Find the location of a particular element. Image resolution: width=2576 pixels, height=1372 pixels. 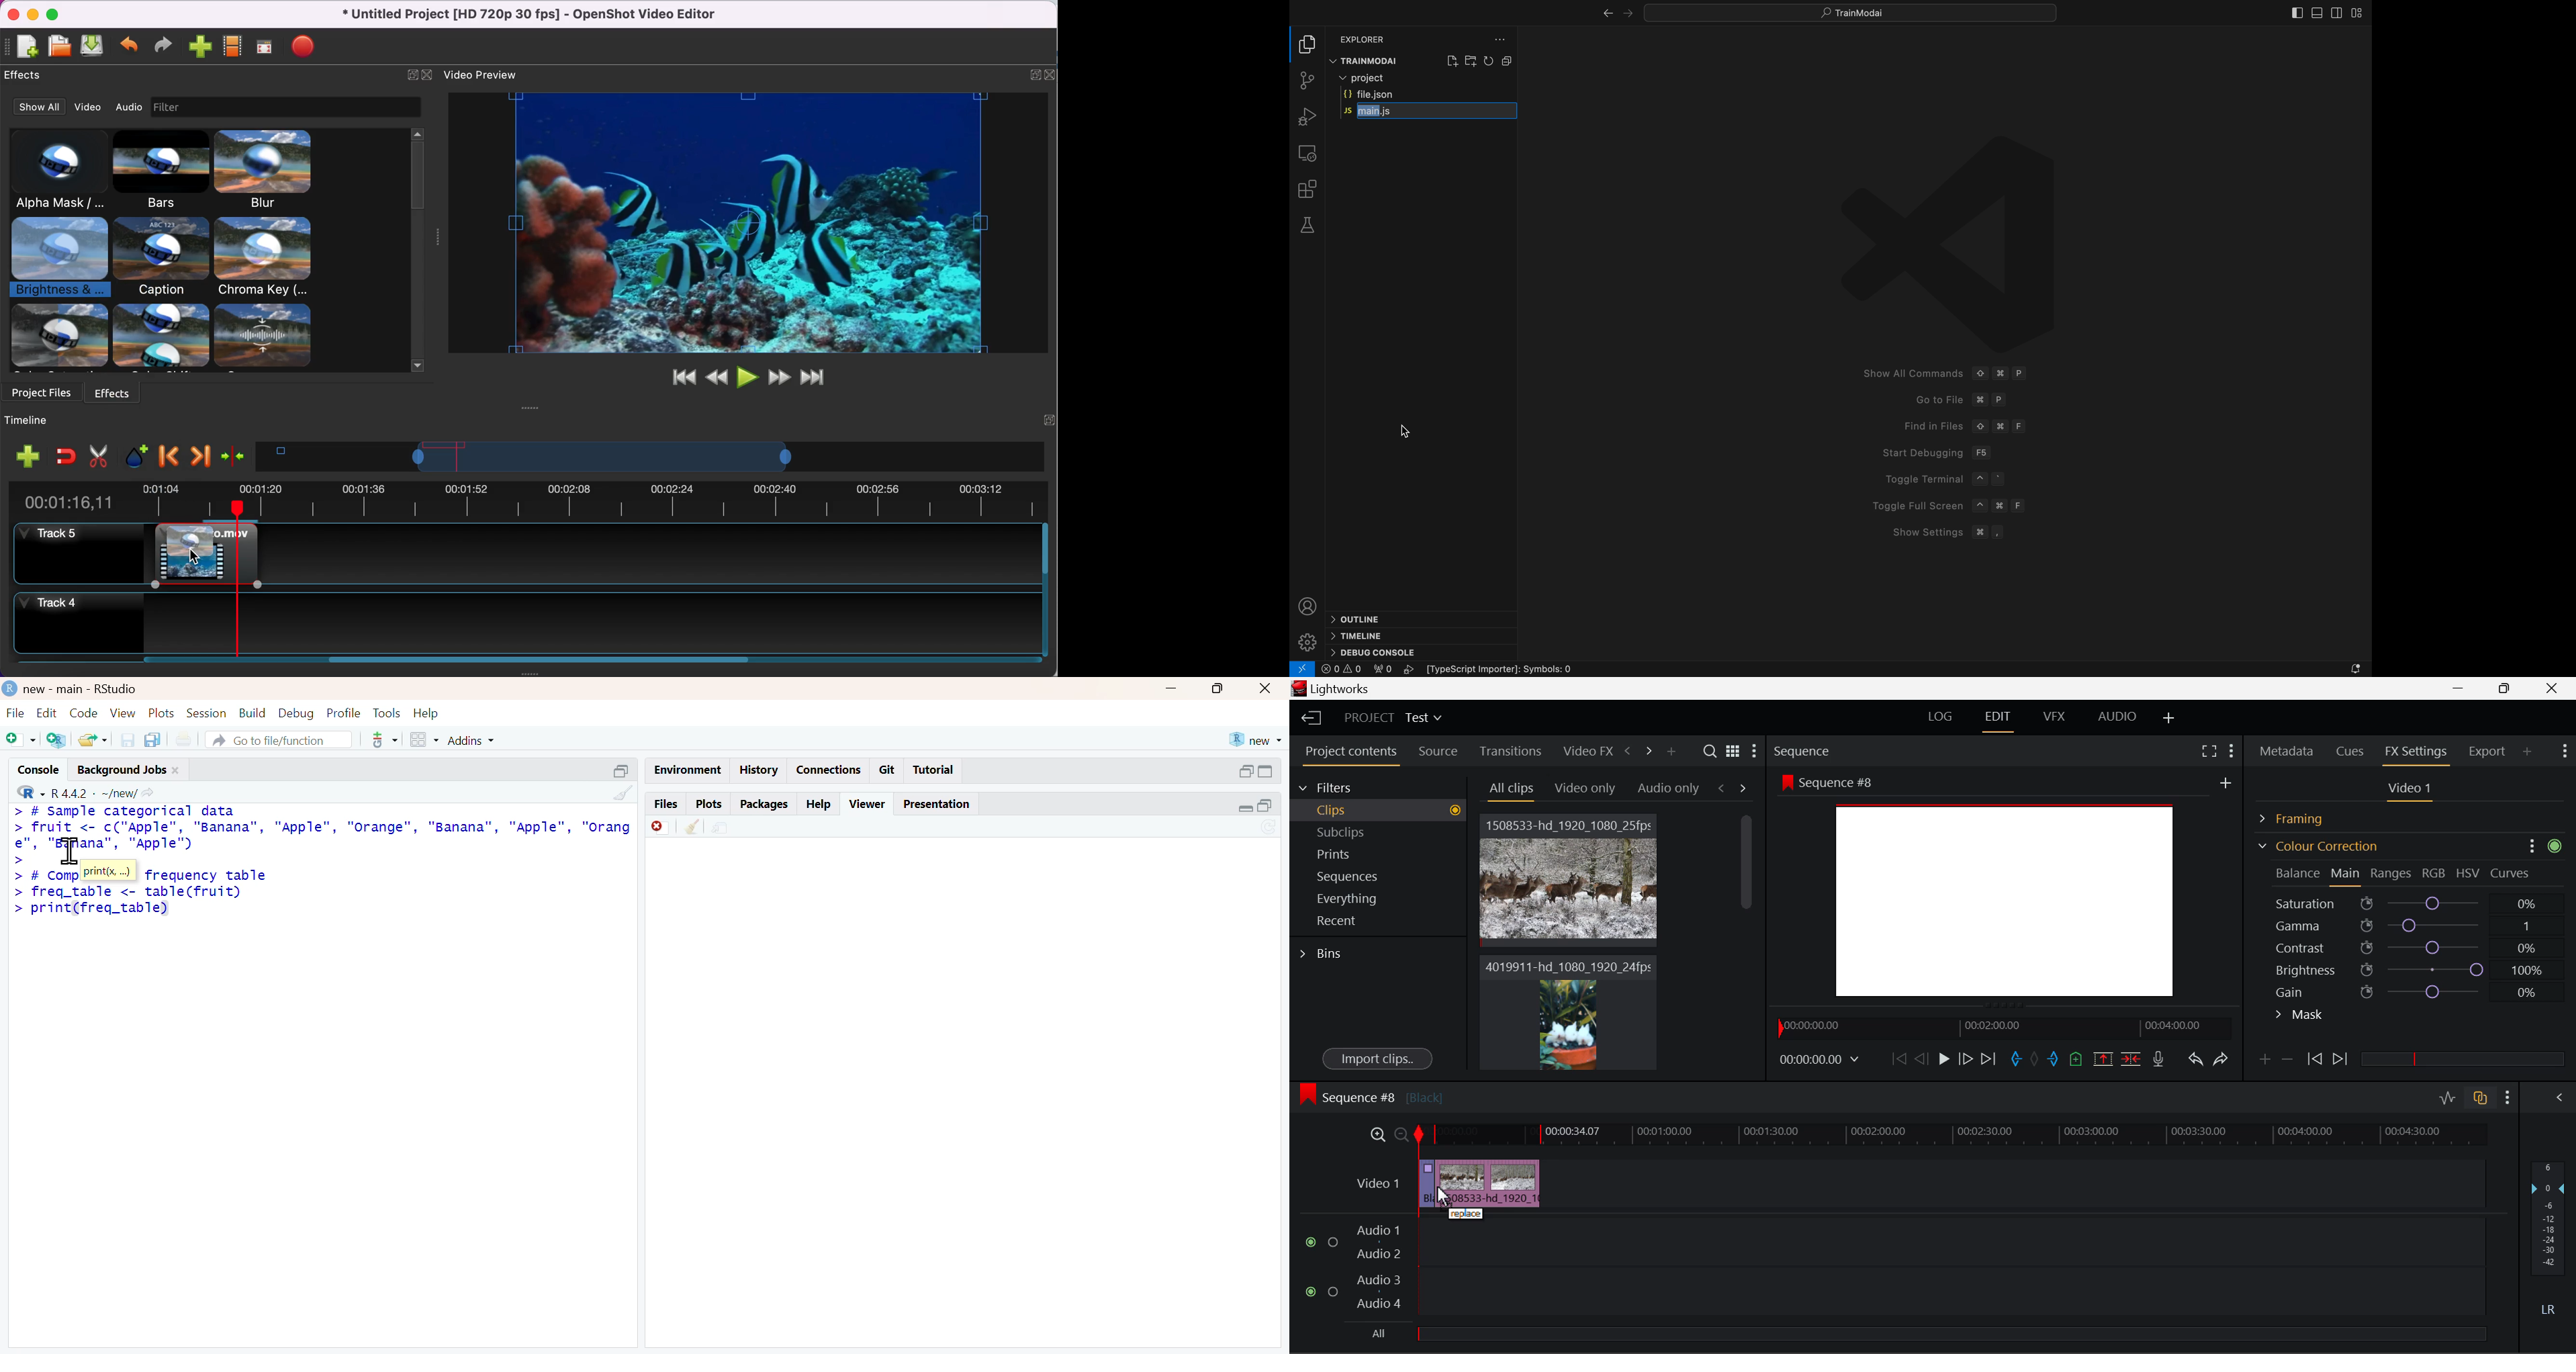

expand is located at coordinates (1240, 808).